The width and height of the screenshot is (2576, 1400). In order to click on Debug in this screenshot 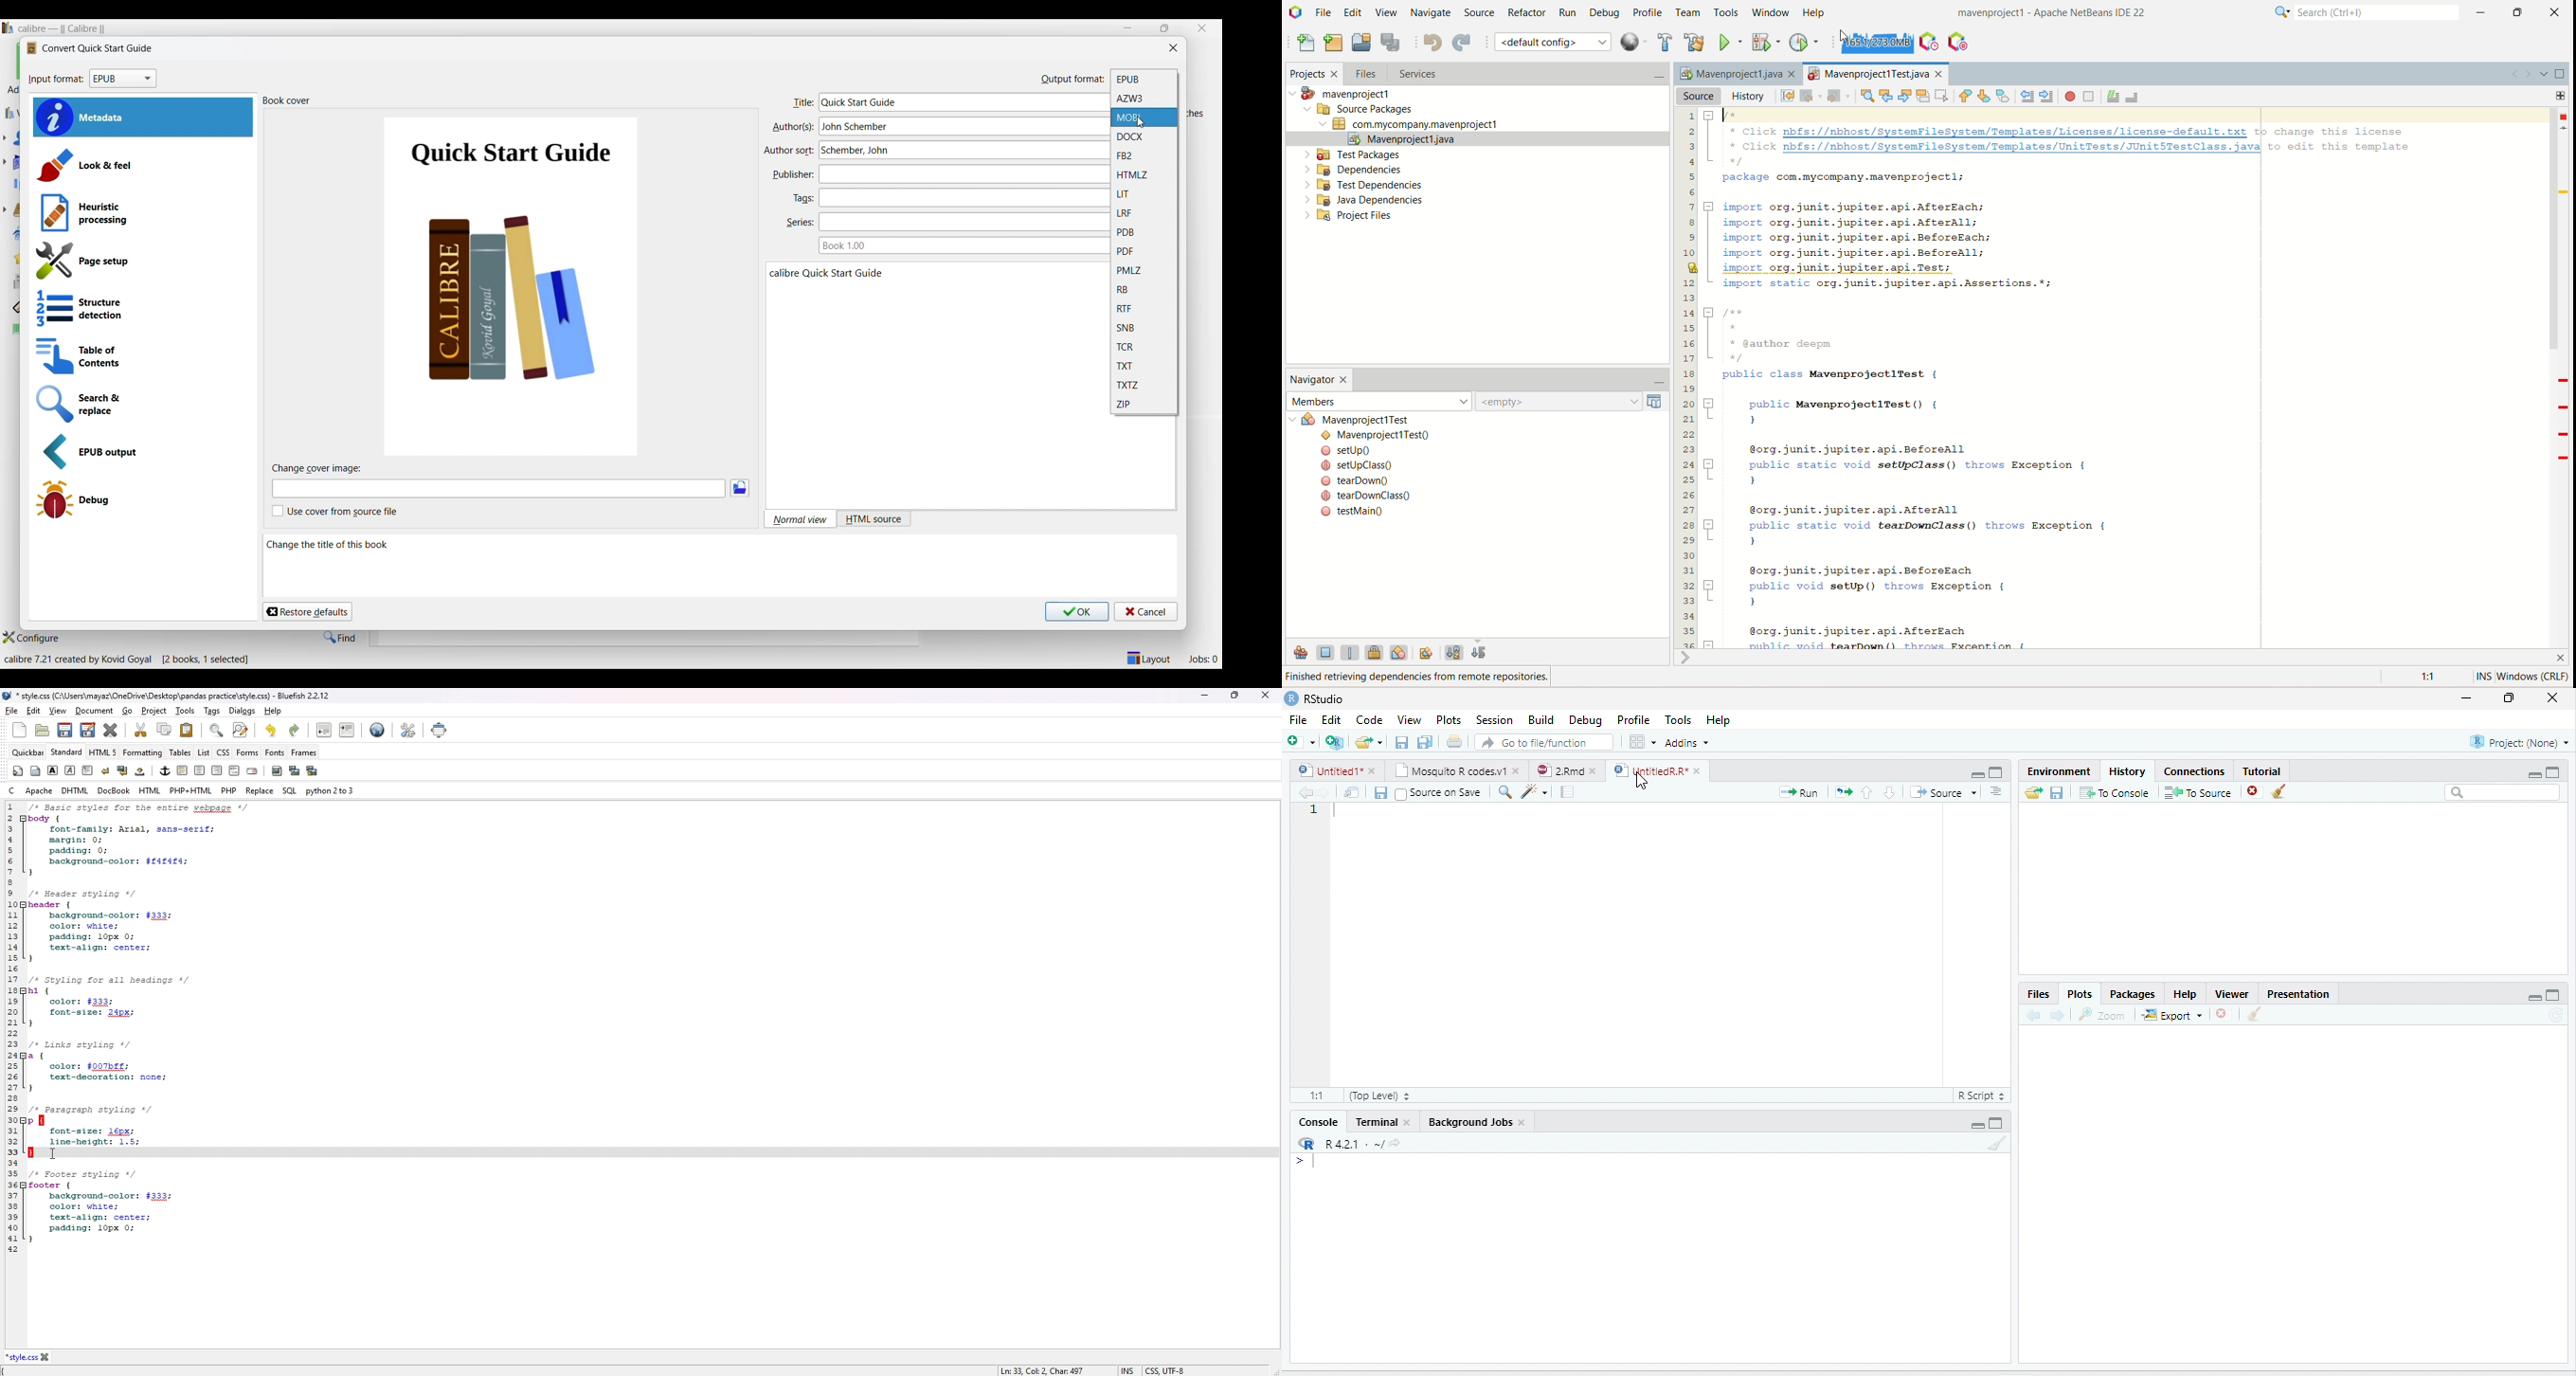, I will do `click(140, 499)`.